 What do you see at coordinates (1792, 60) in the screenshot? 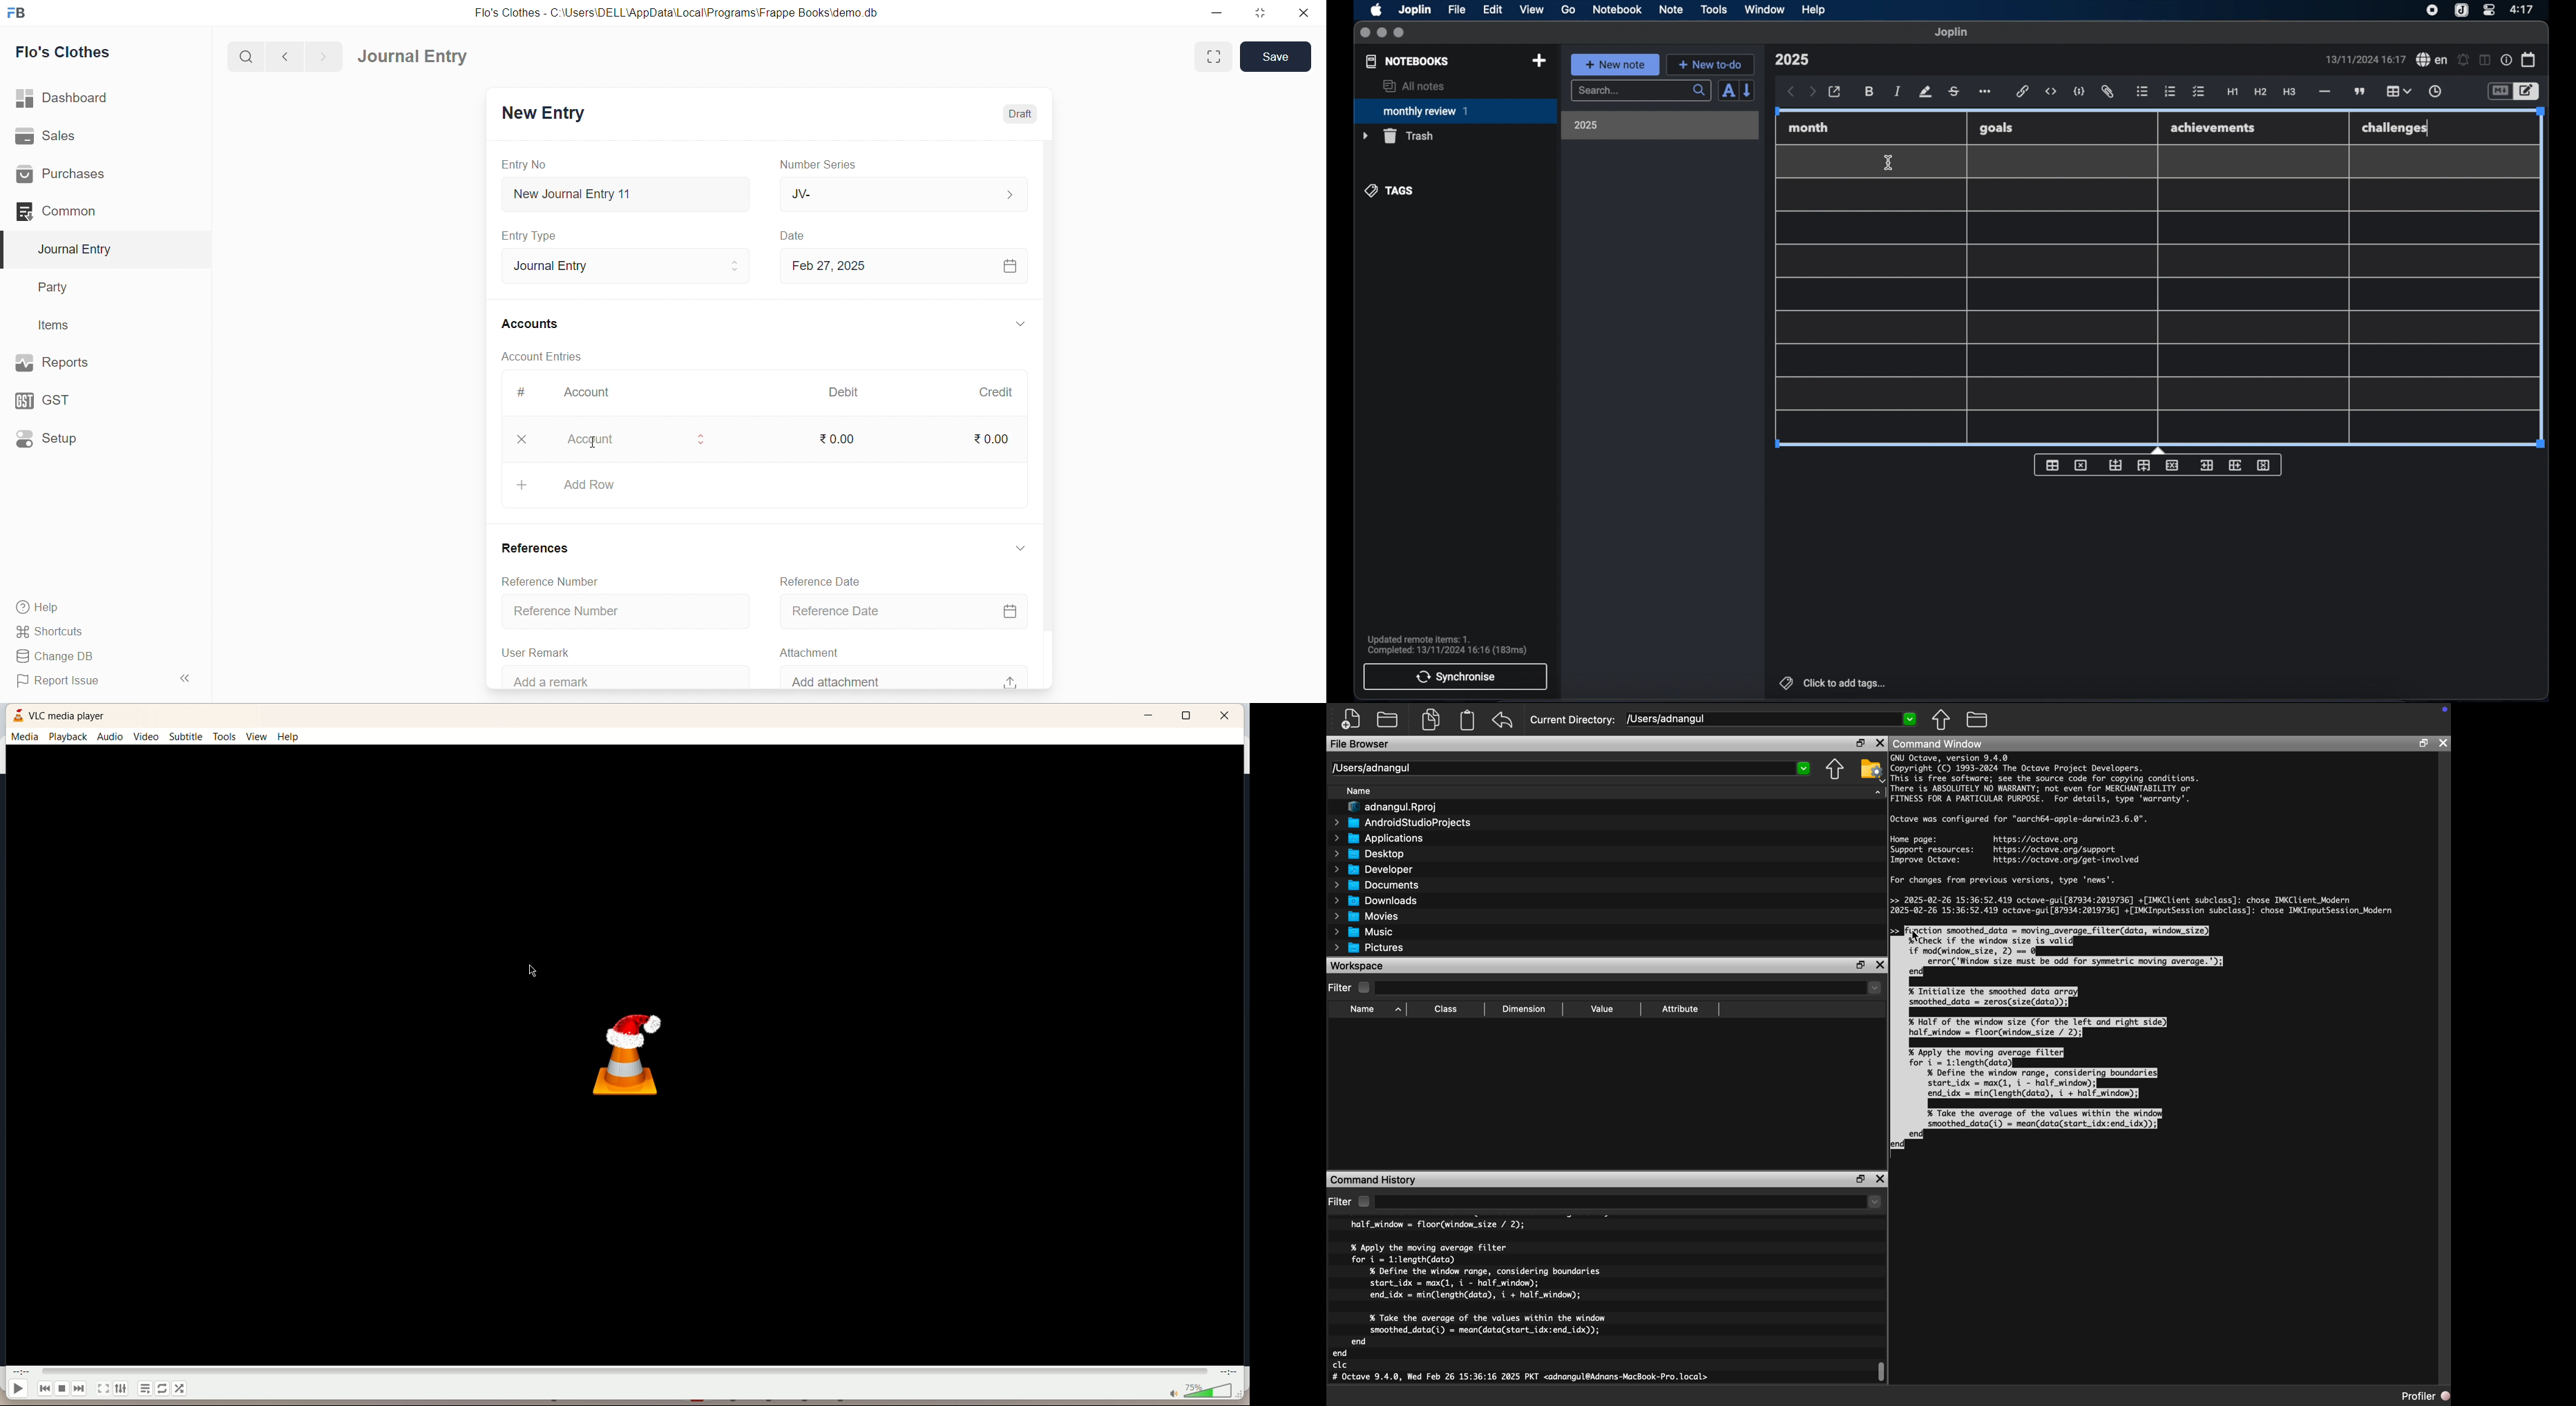
I see `note title` at bounding box center [1792, 60].